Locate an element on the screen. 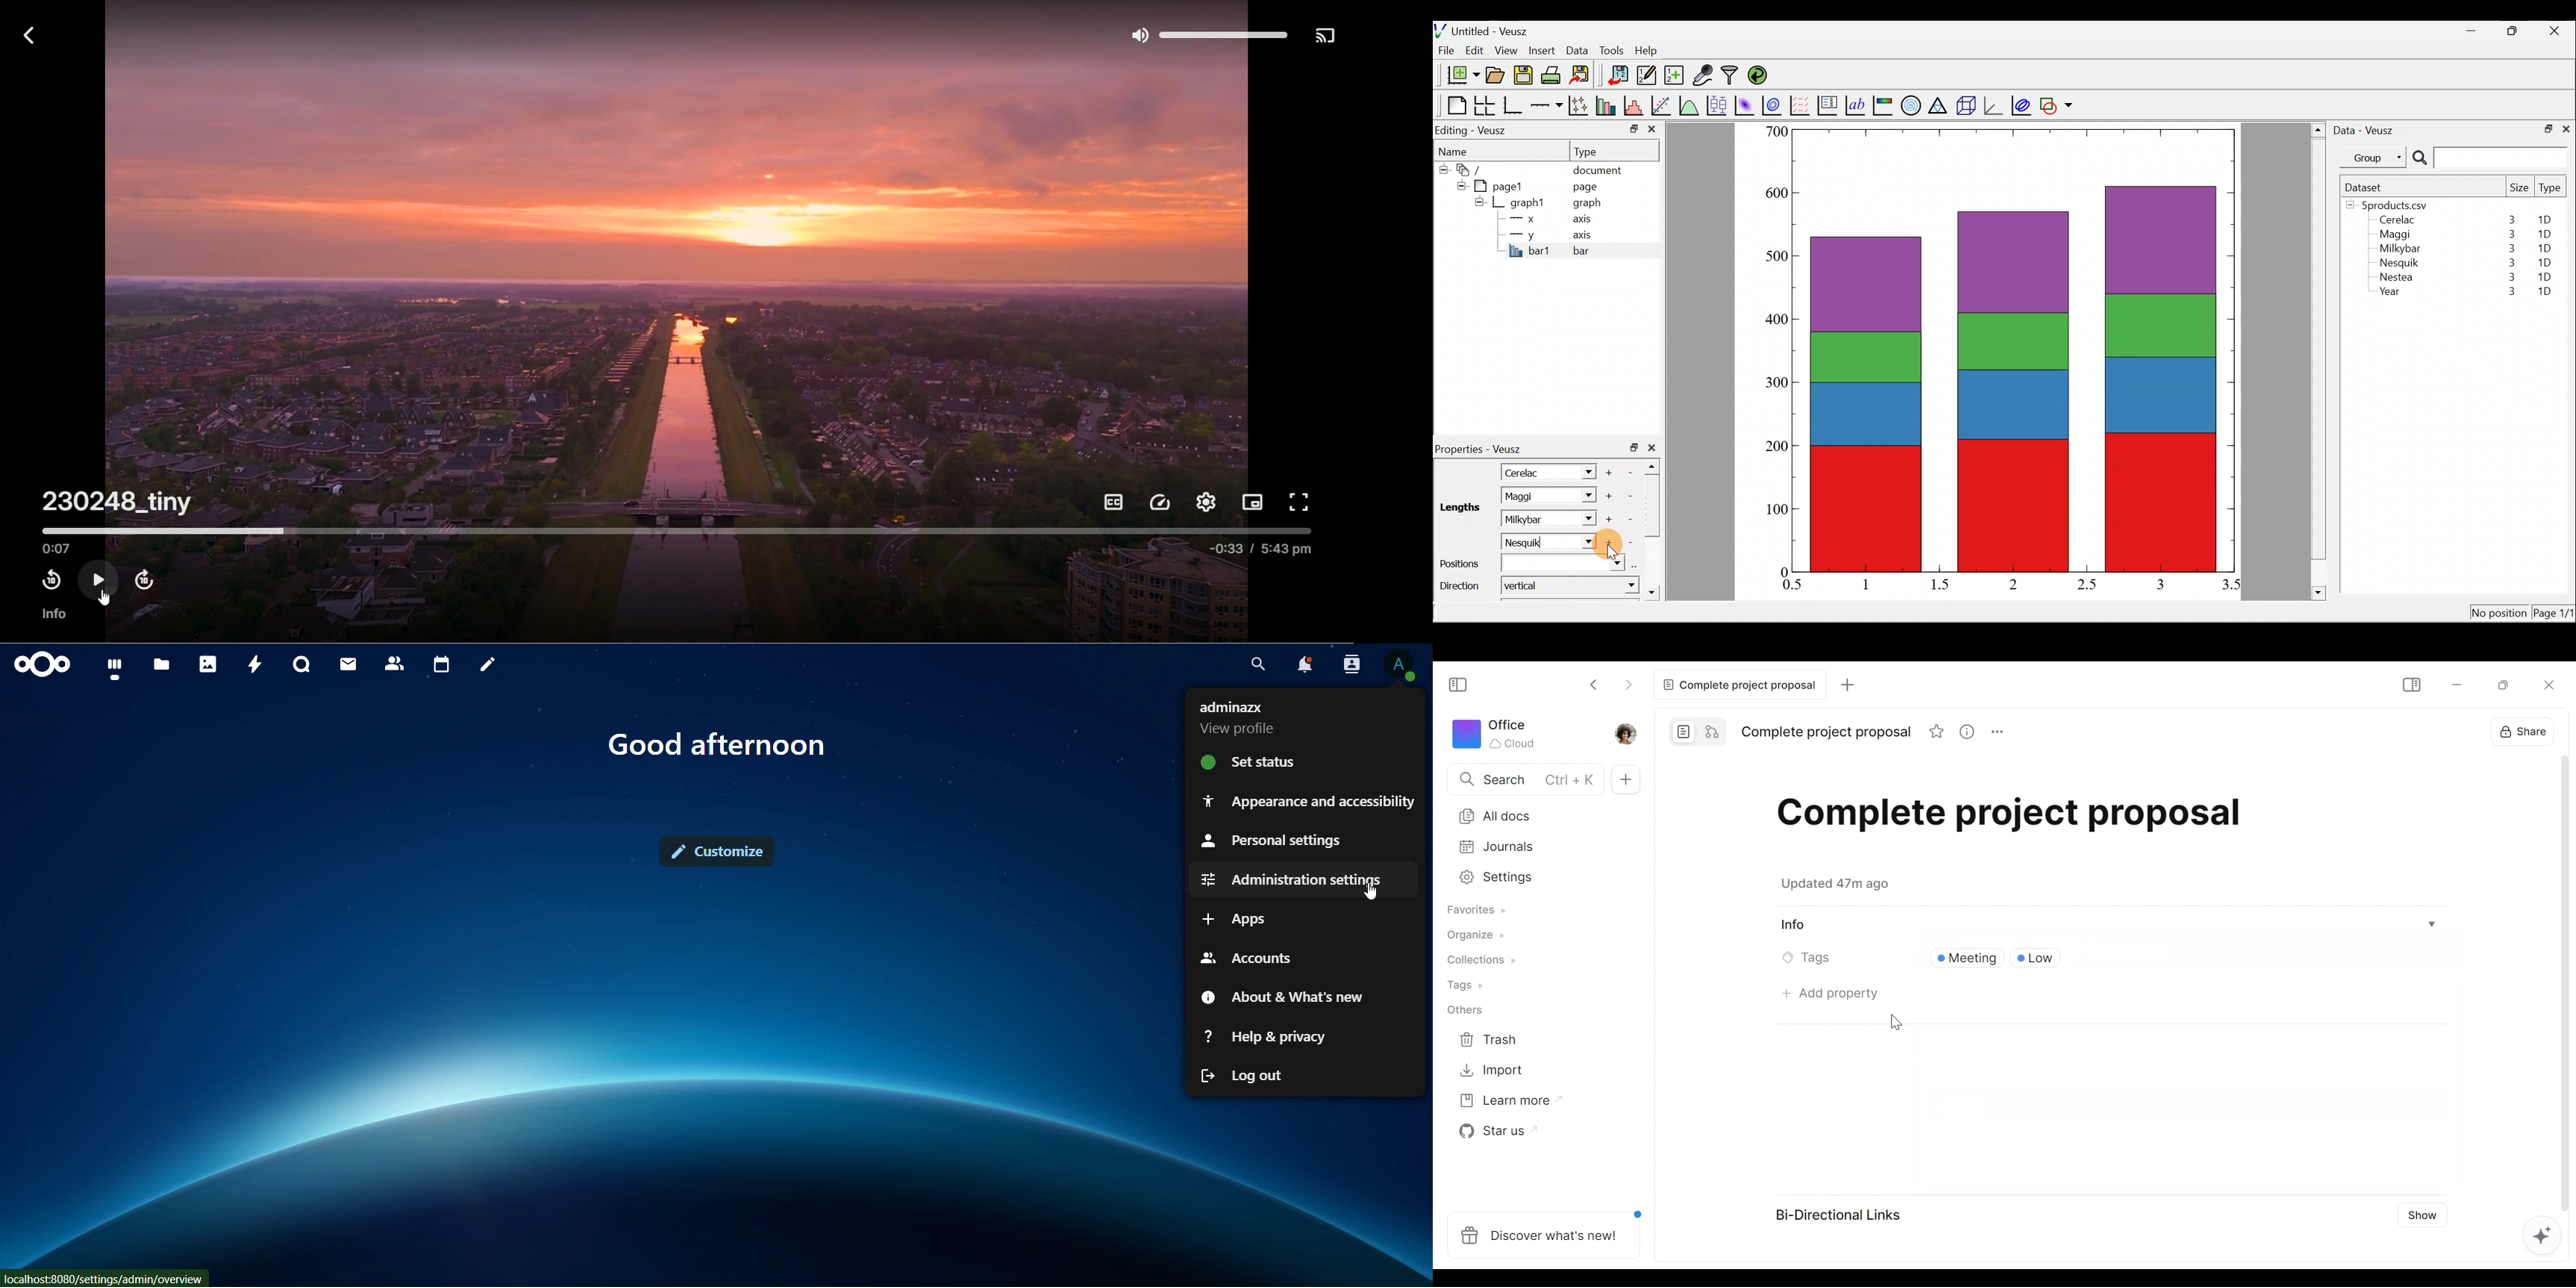 This screenshot has width=2576, height=1288. files is located at coordinates (161, 665).